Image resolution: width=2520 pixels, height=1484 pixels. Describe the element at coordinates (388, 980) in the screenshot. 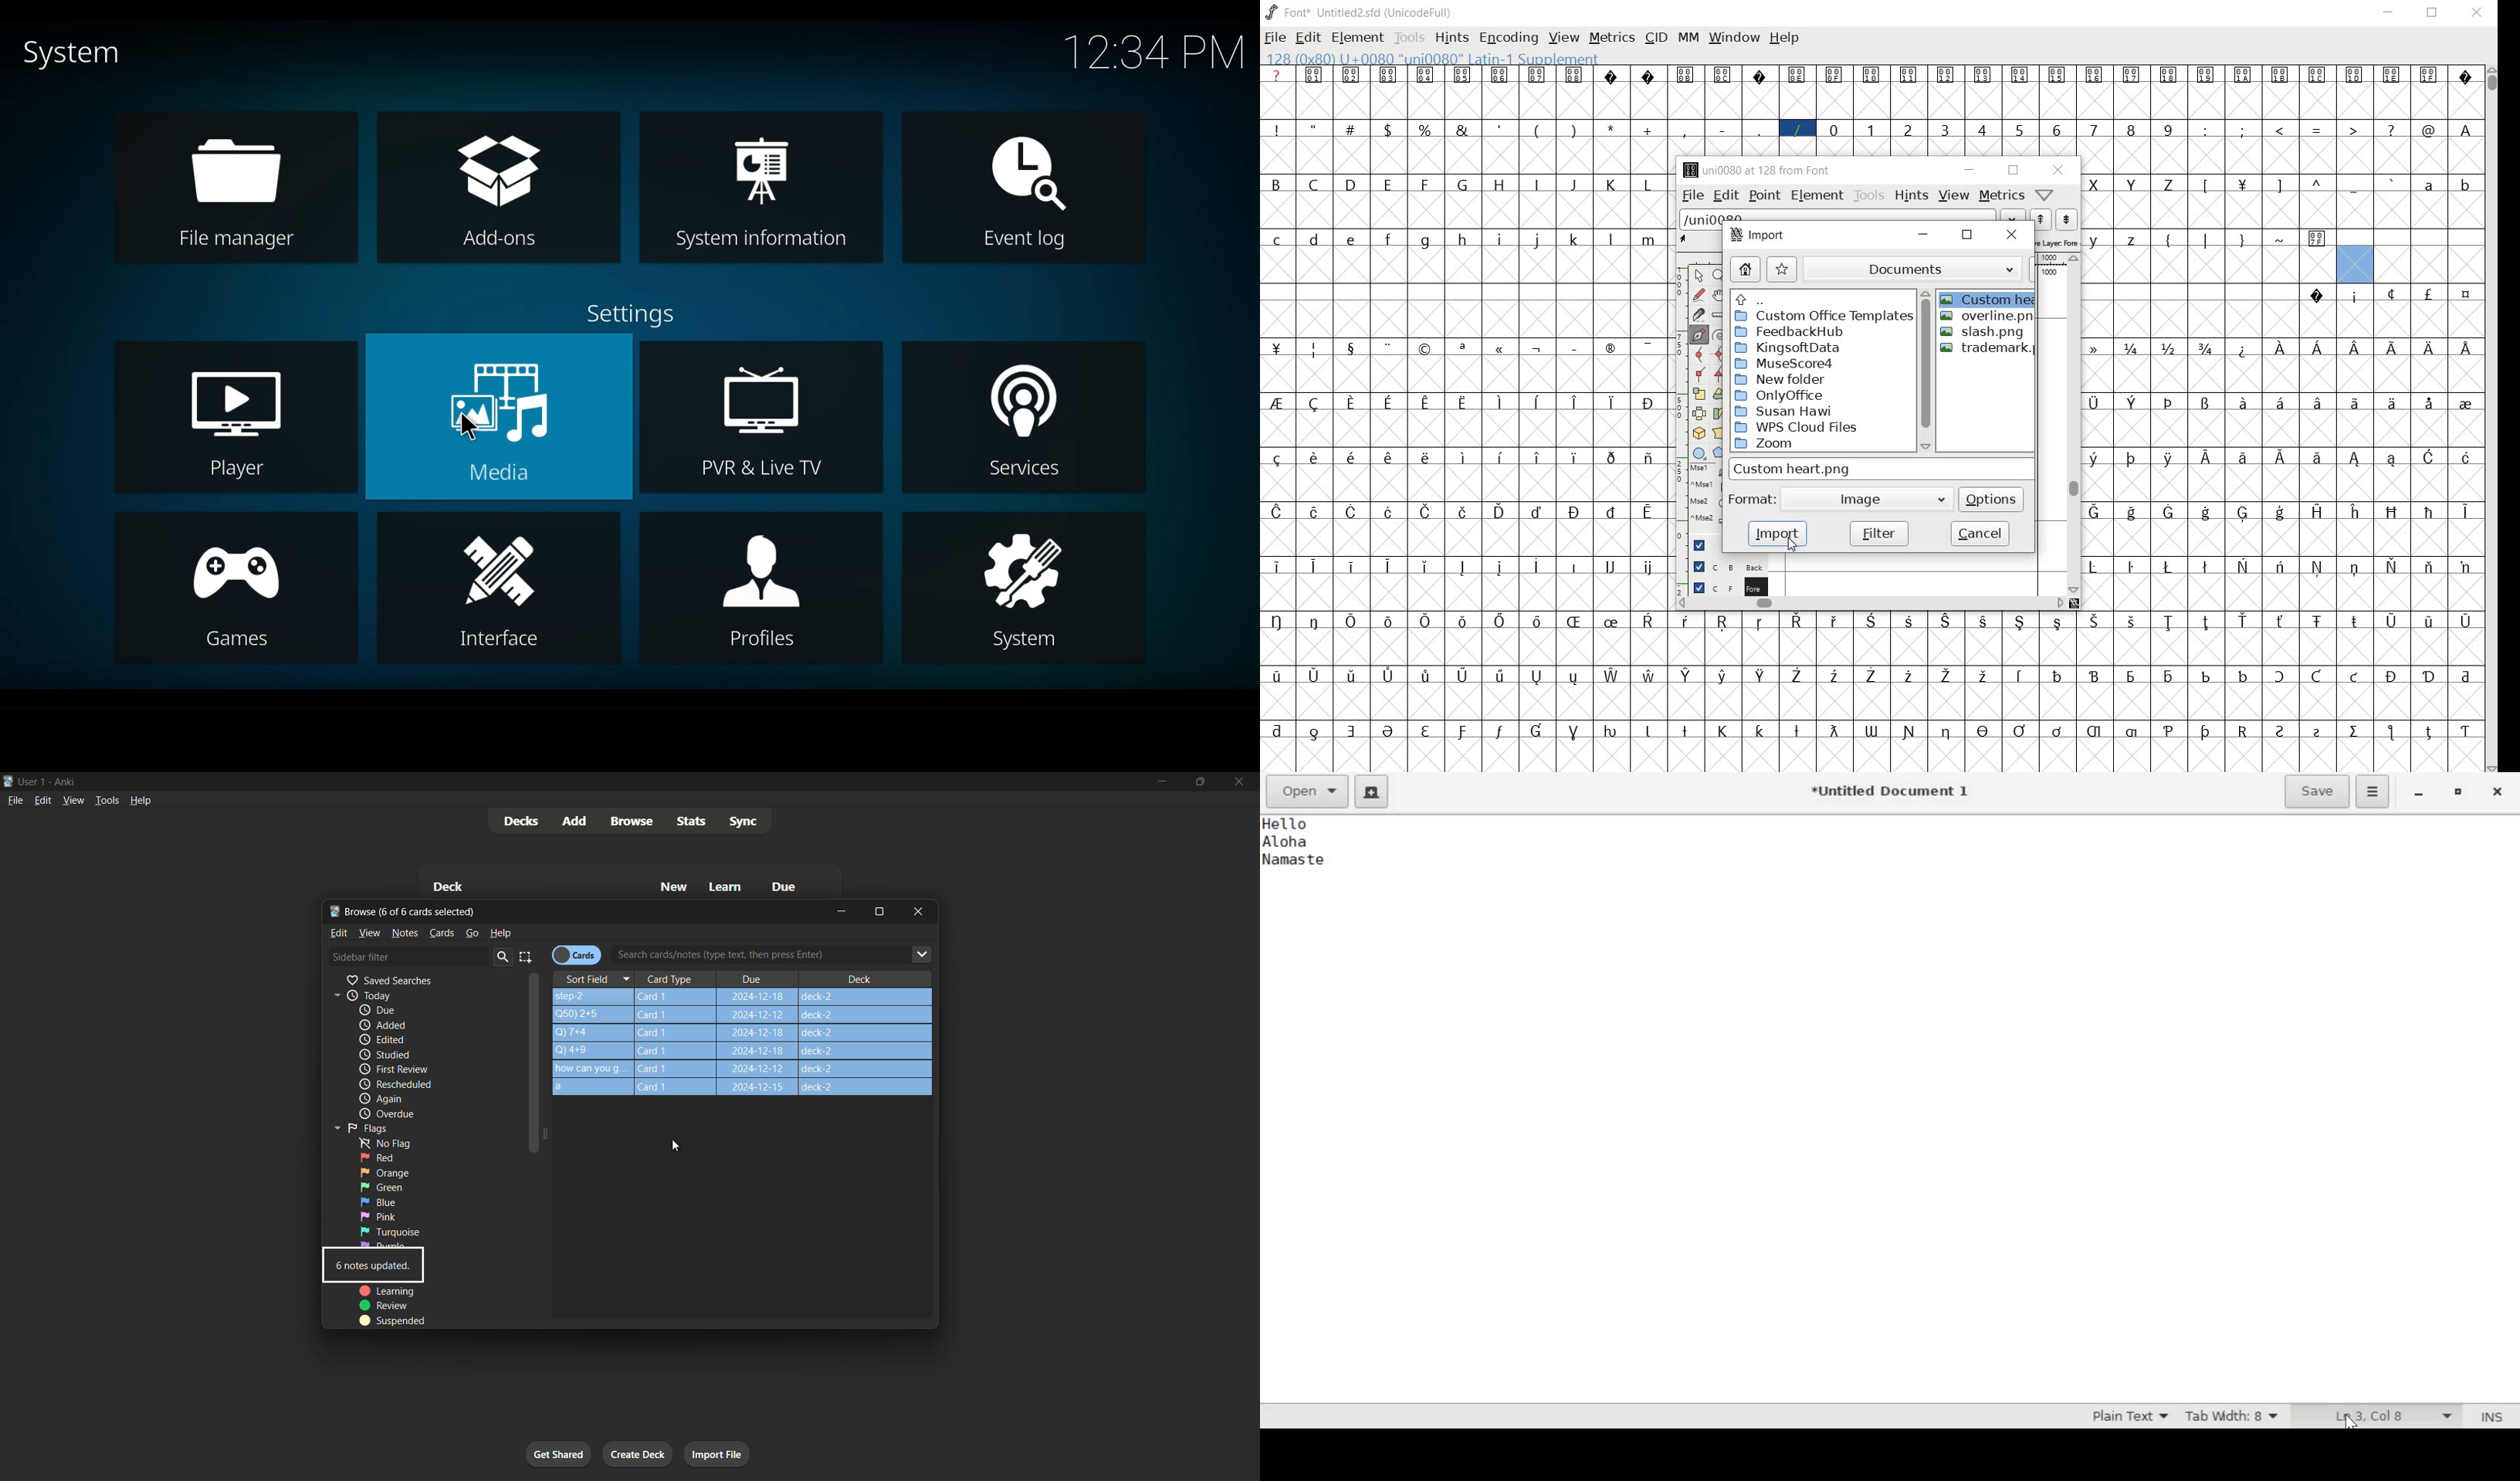

I see `Saved searches` at that location.